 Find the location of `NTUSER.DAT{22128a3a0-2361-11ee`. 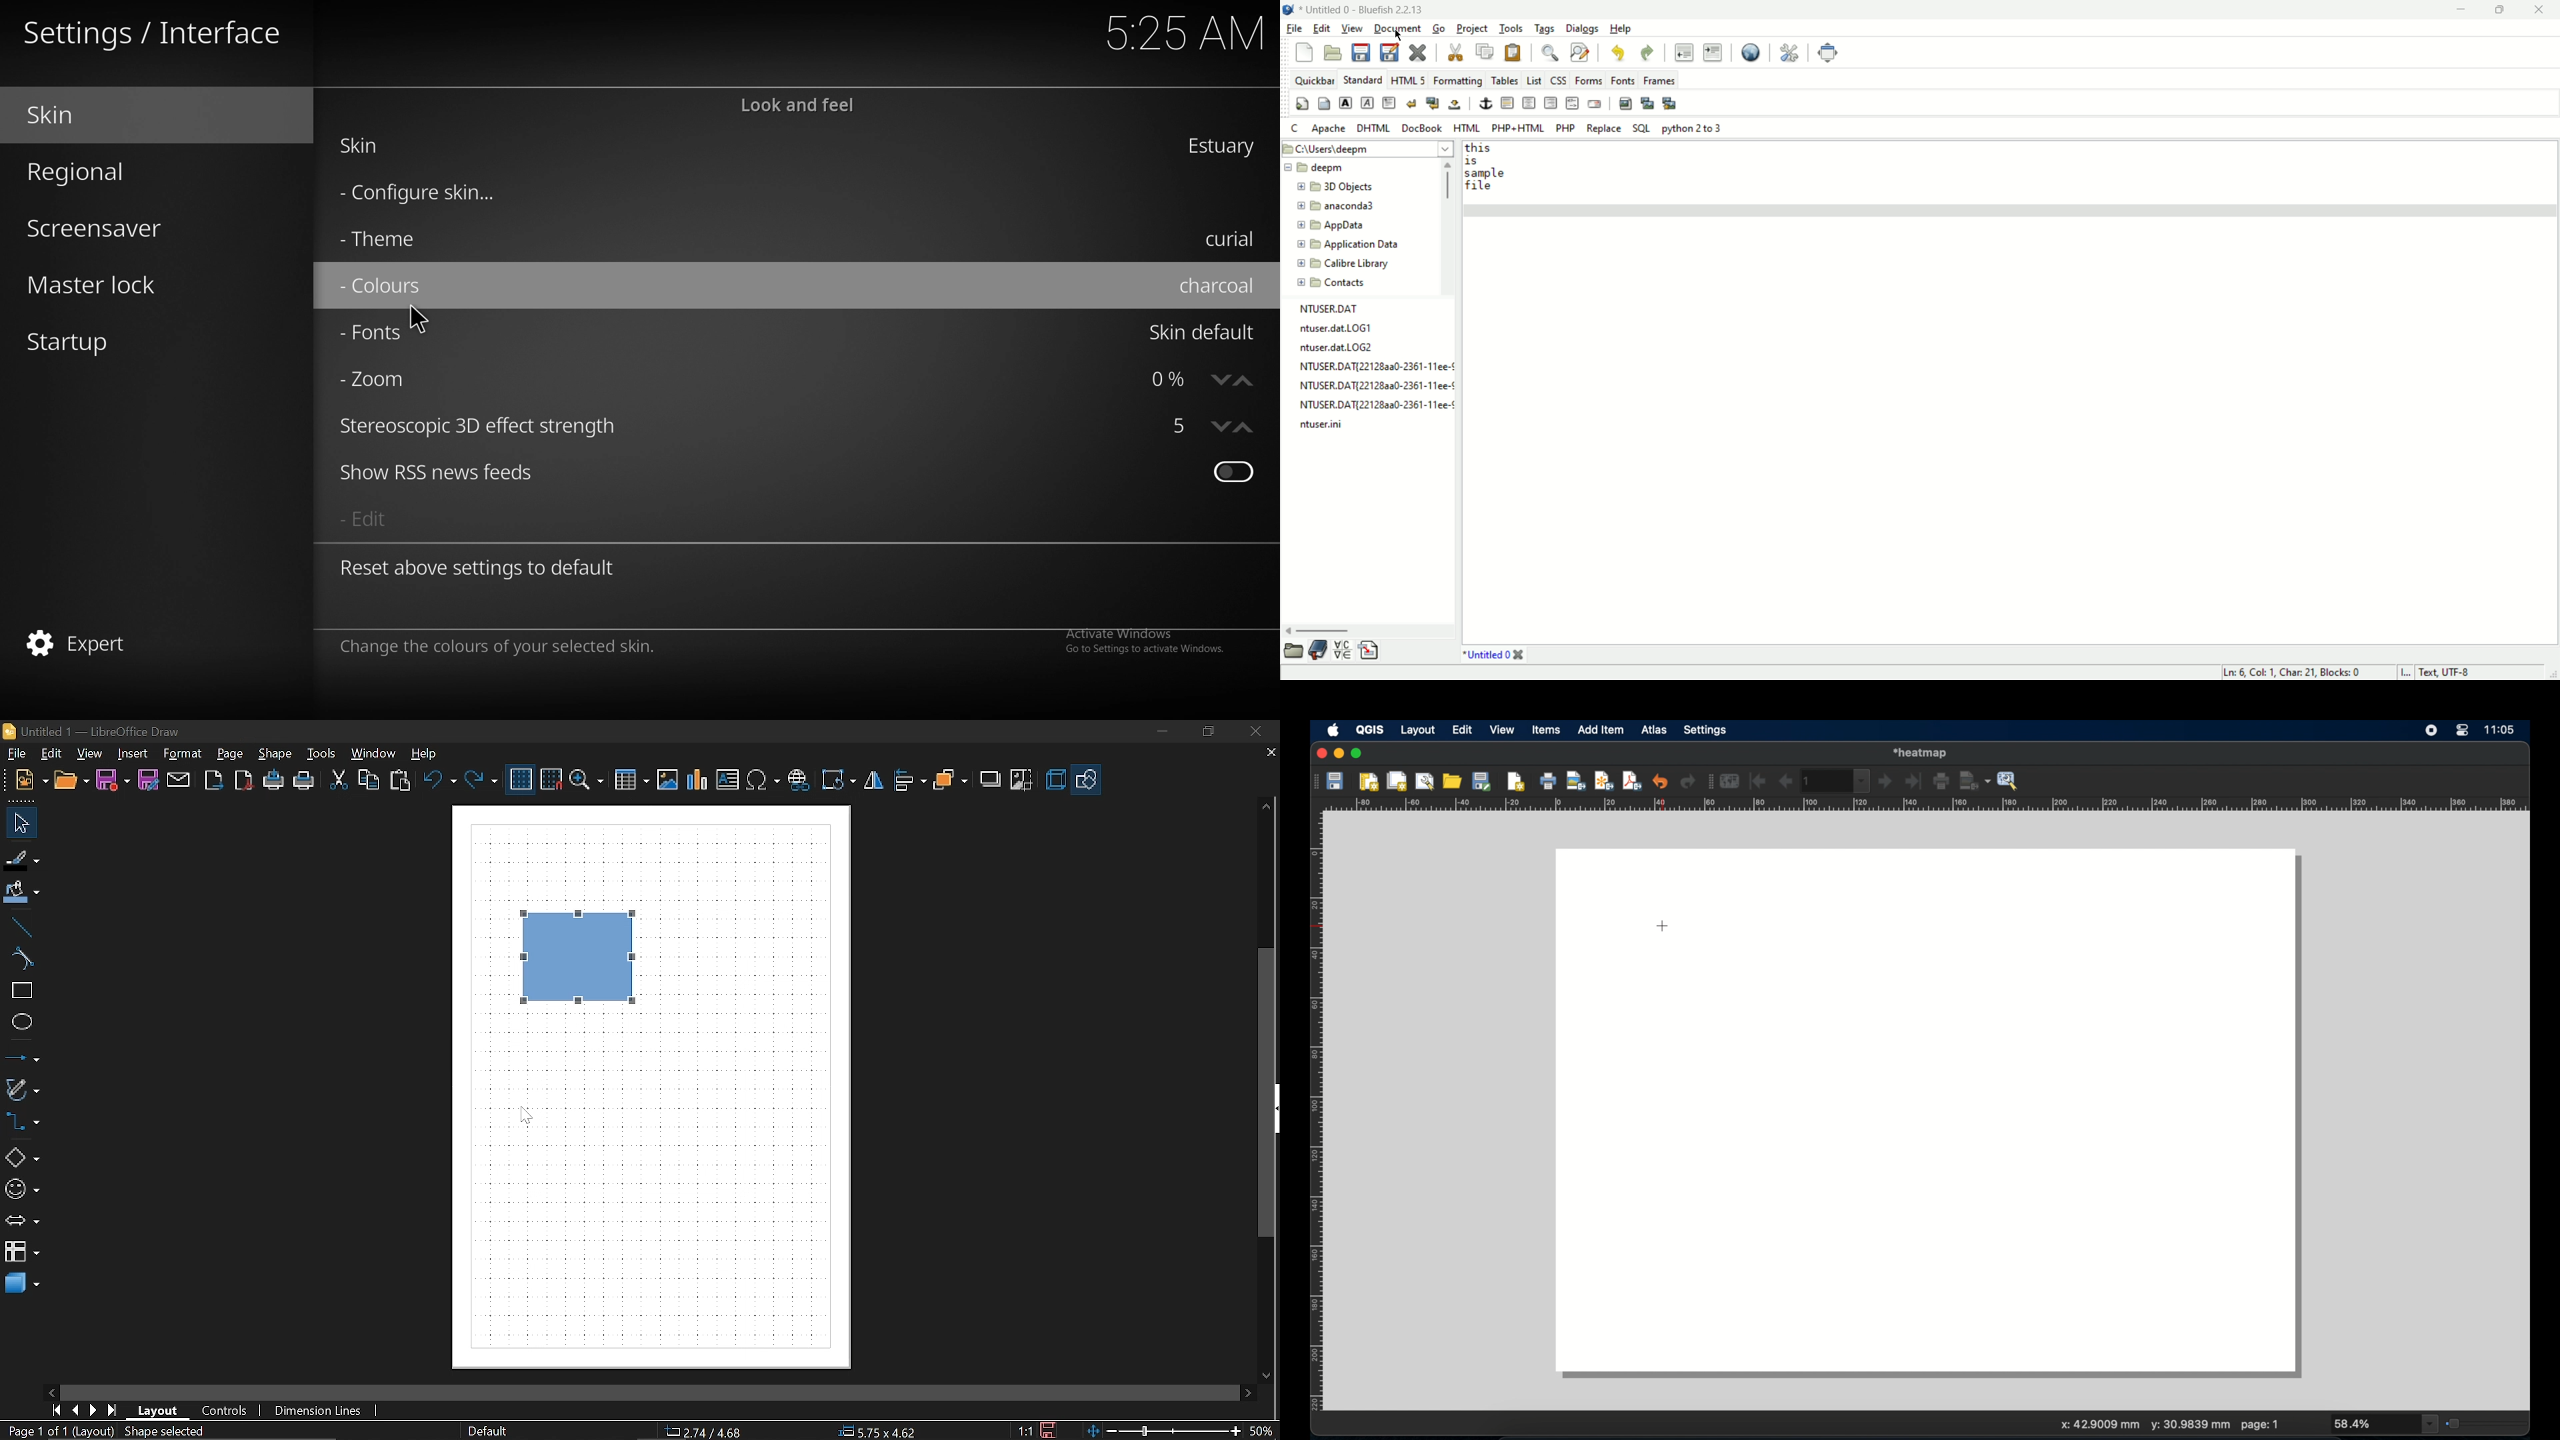

NTUSER.DAT{22128a3a0-2361-11ee is located at coordinates (1377, 384).